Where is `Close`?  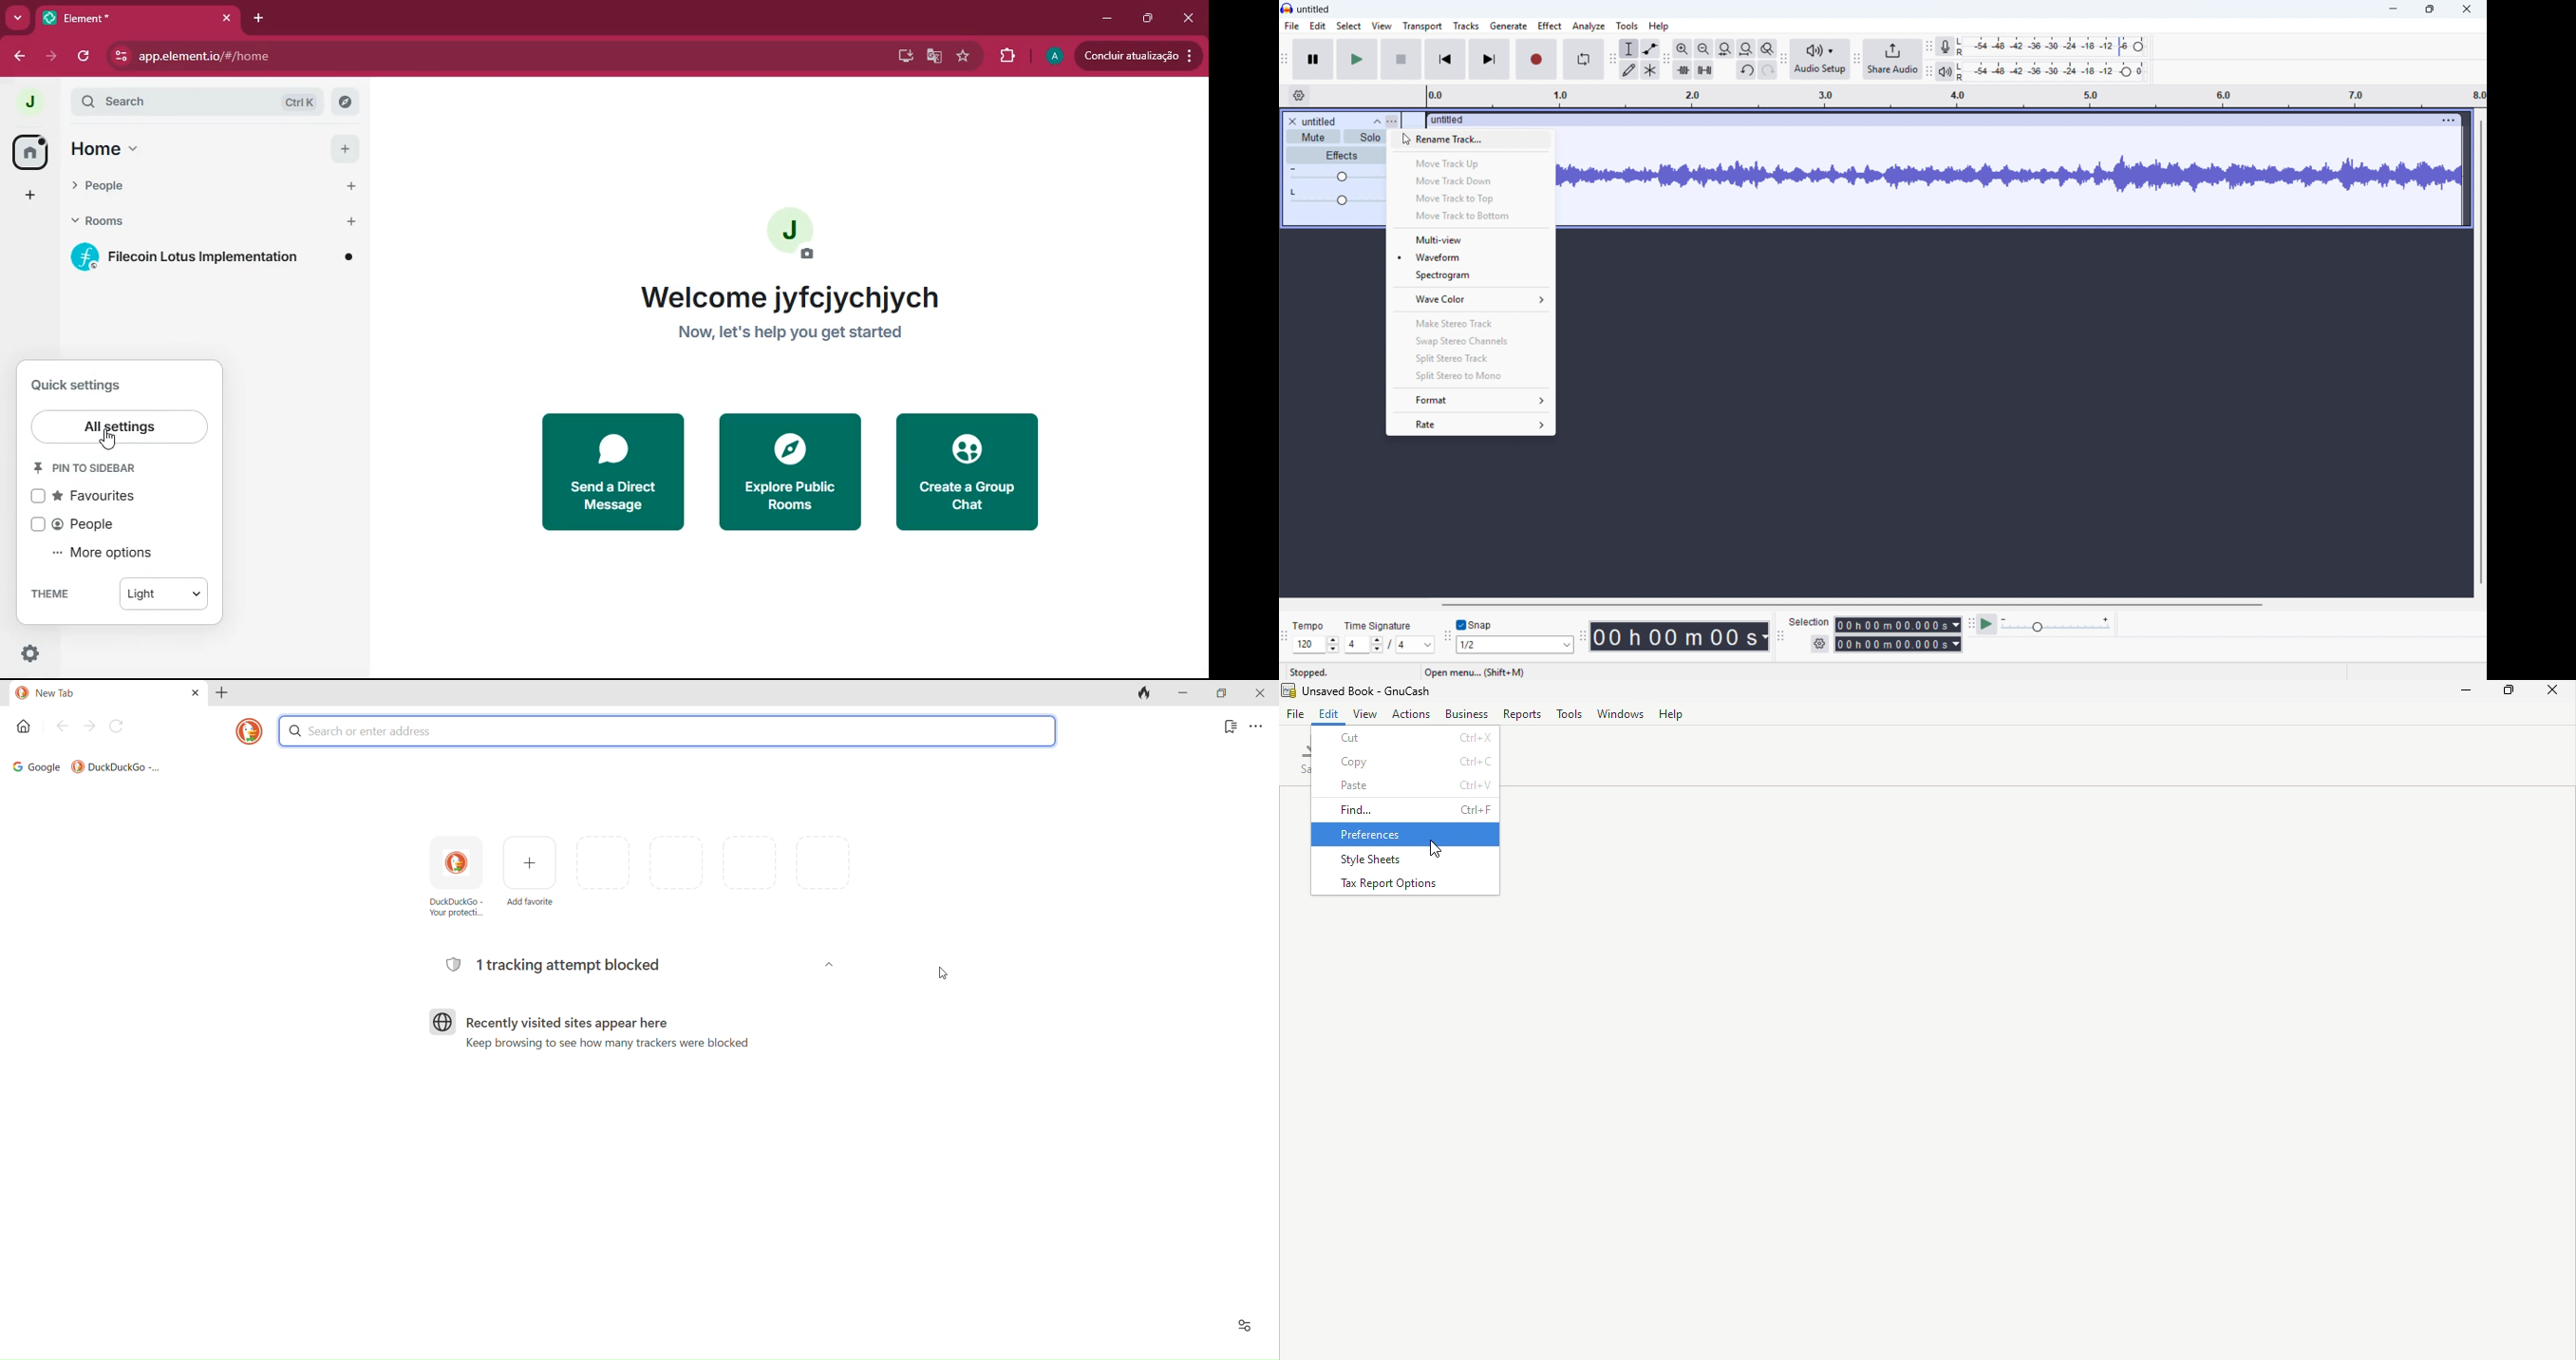 Close is located at coordinates (2467, 10).